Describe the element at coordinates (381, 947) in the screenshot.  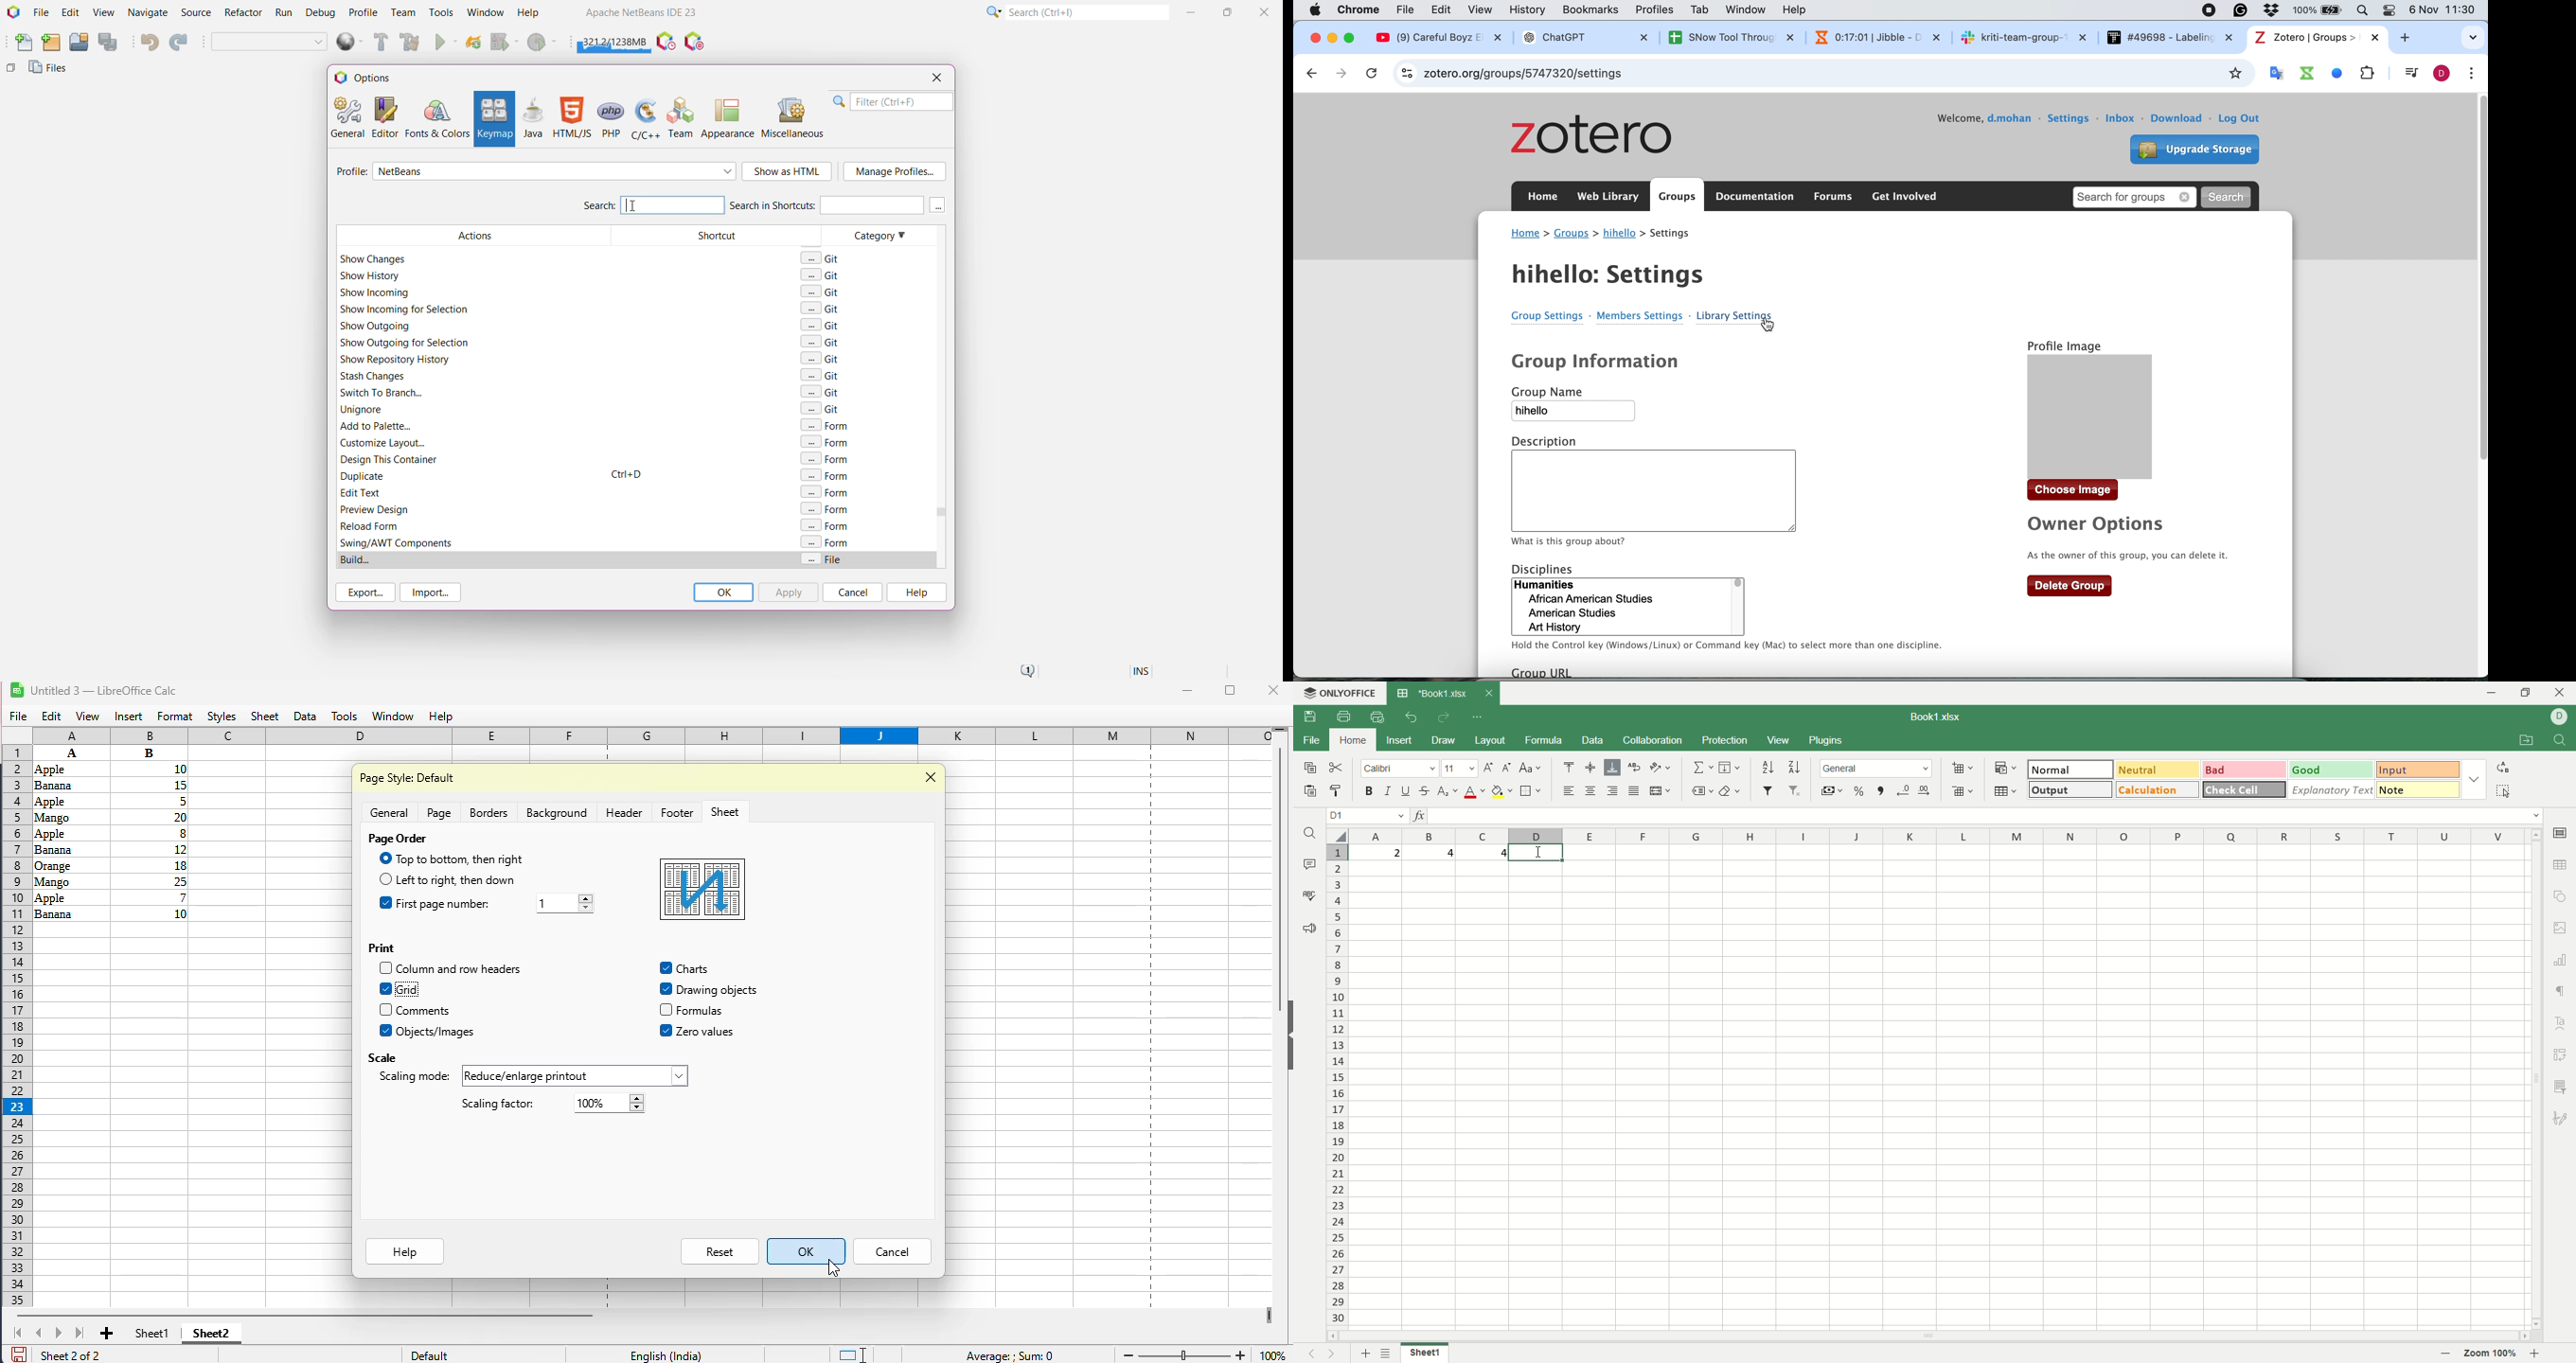
I see `print` at that location.